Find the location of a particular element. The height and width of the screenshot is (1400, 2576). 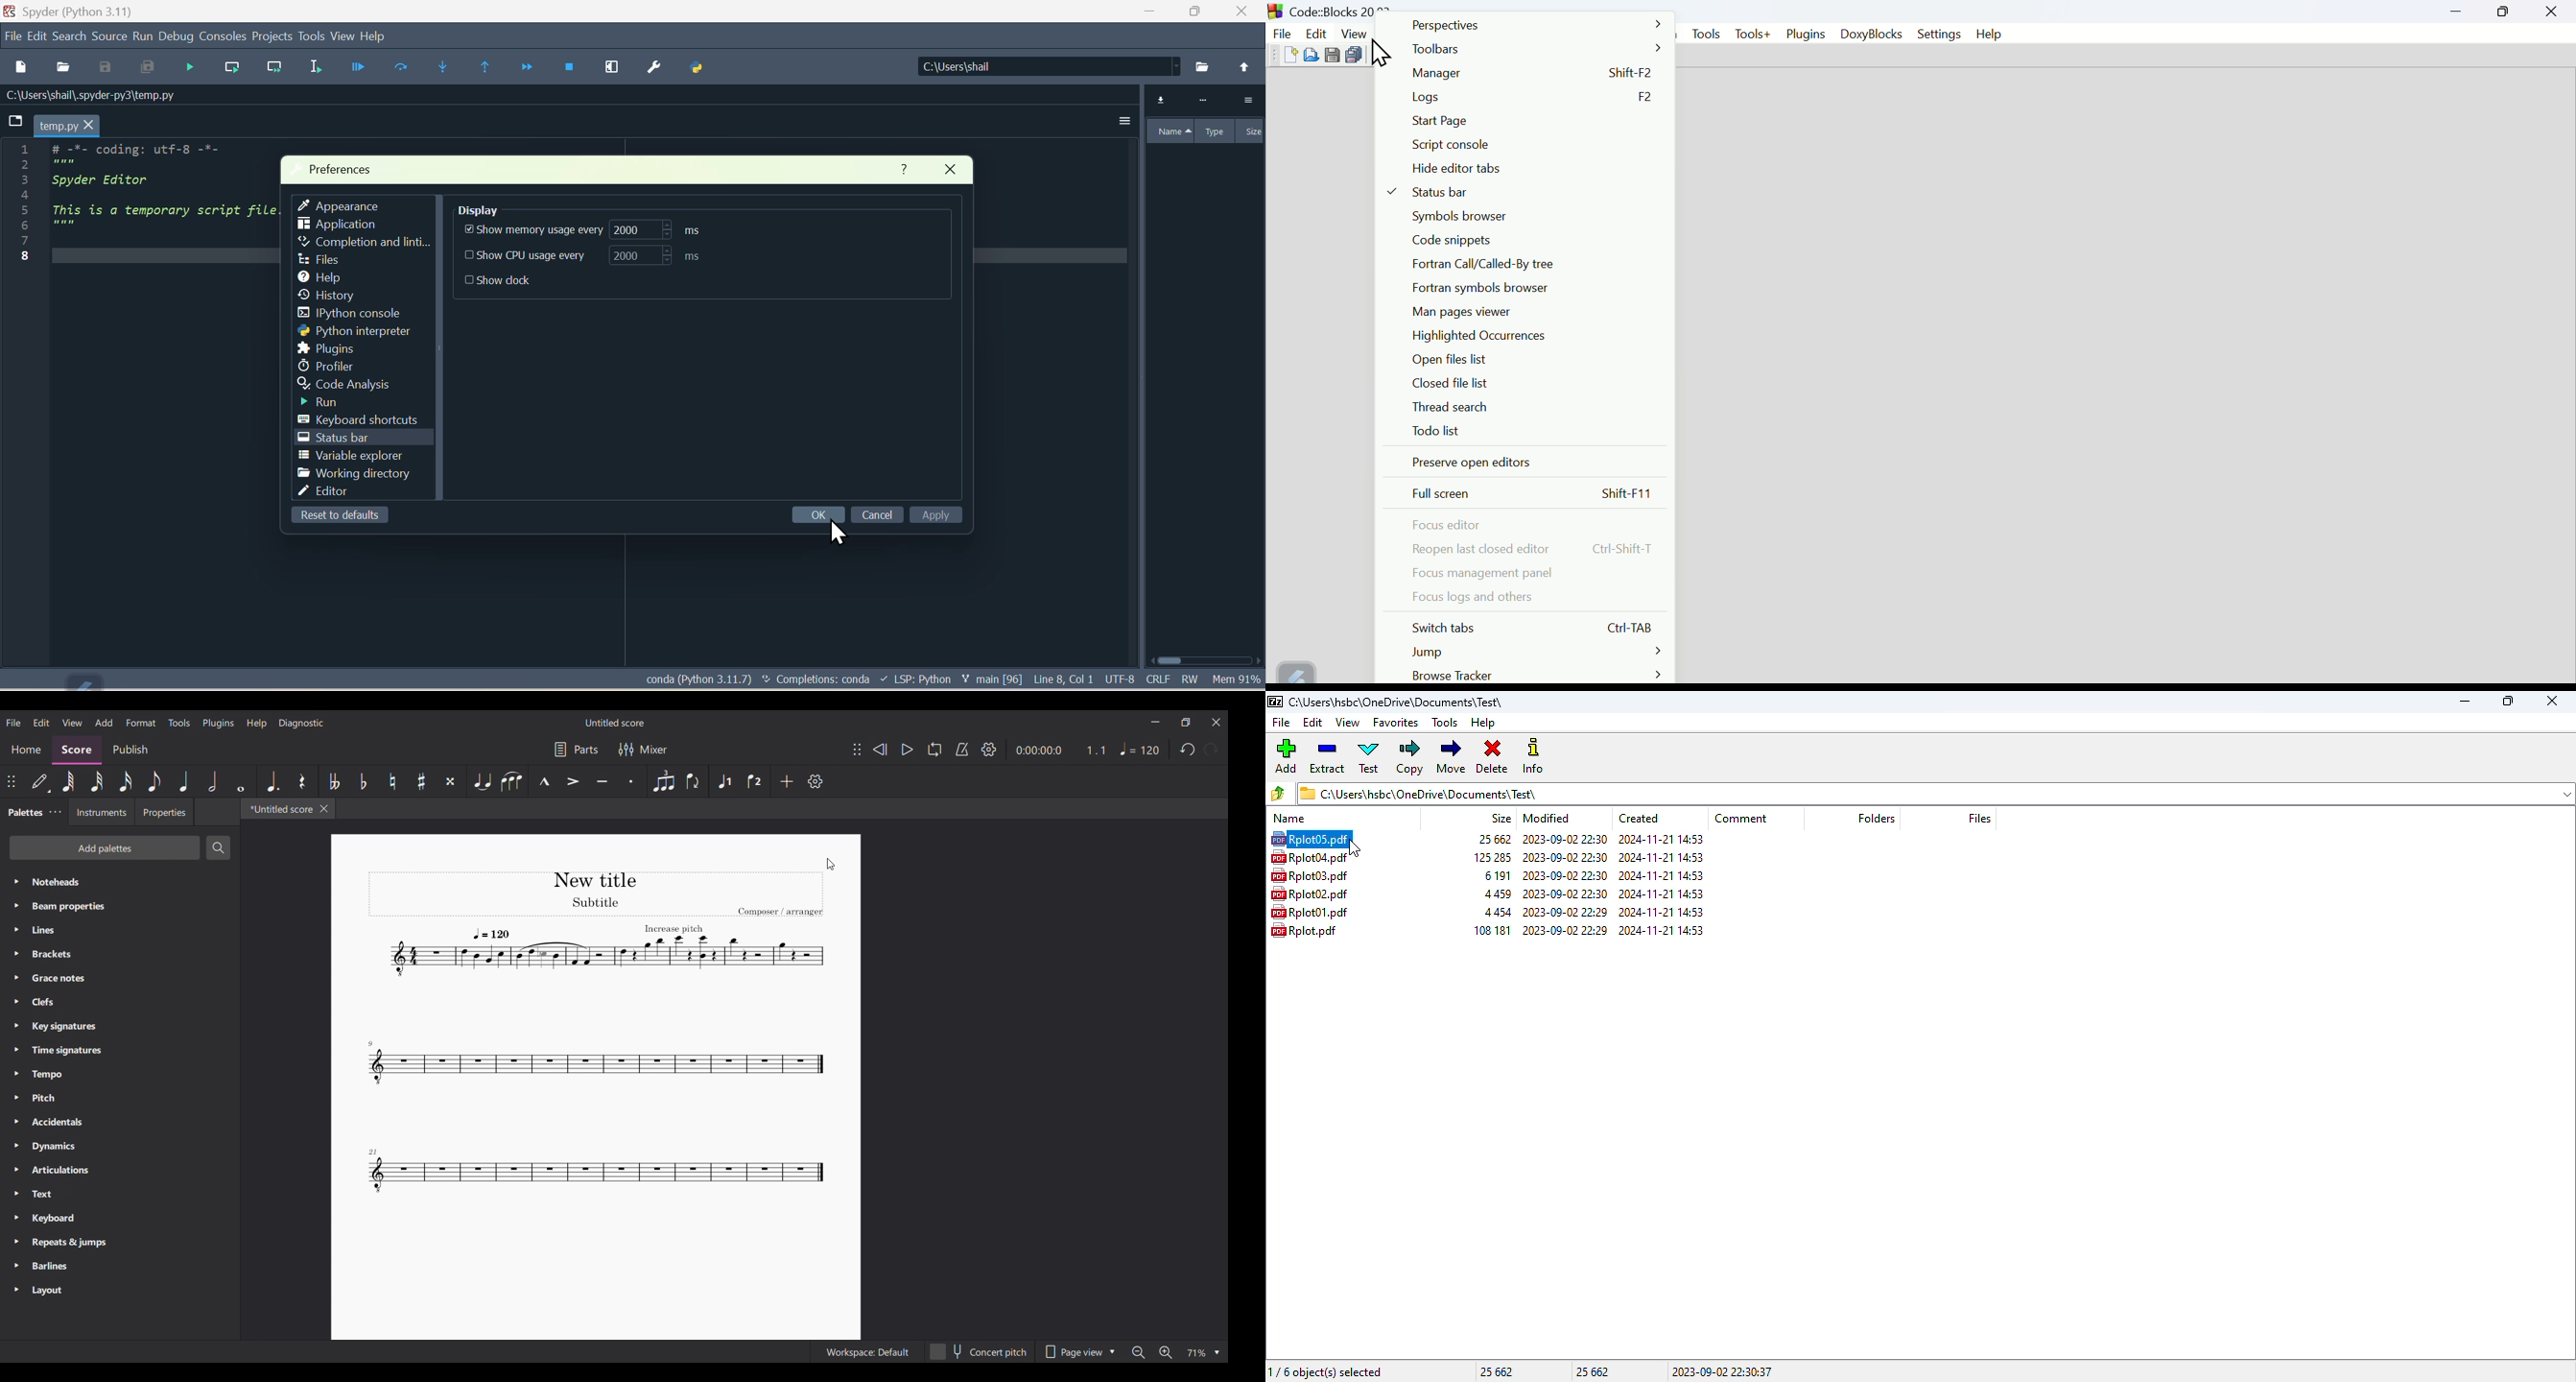

Whole note is located at coordinates (240, 781).